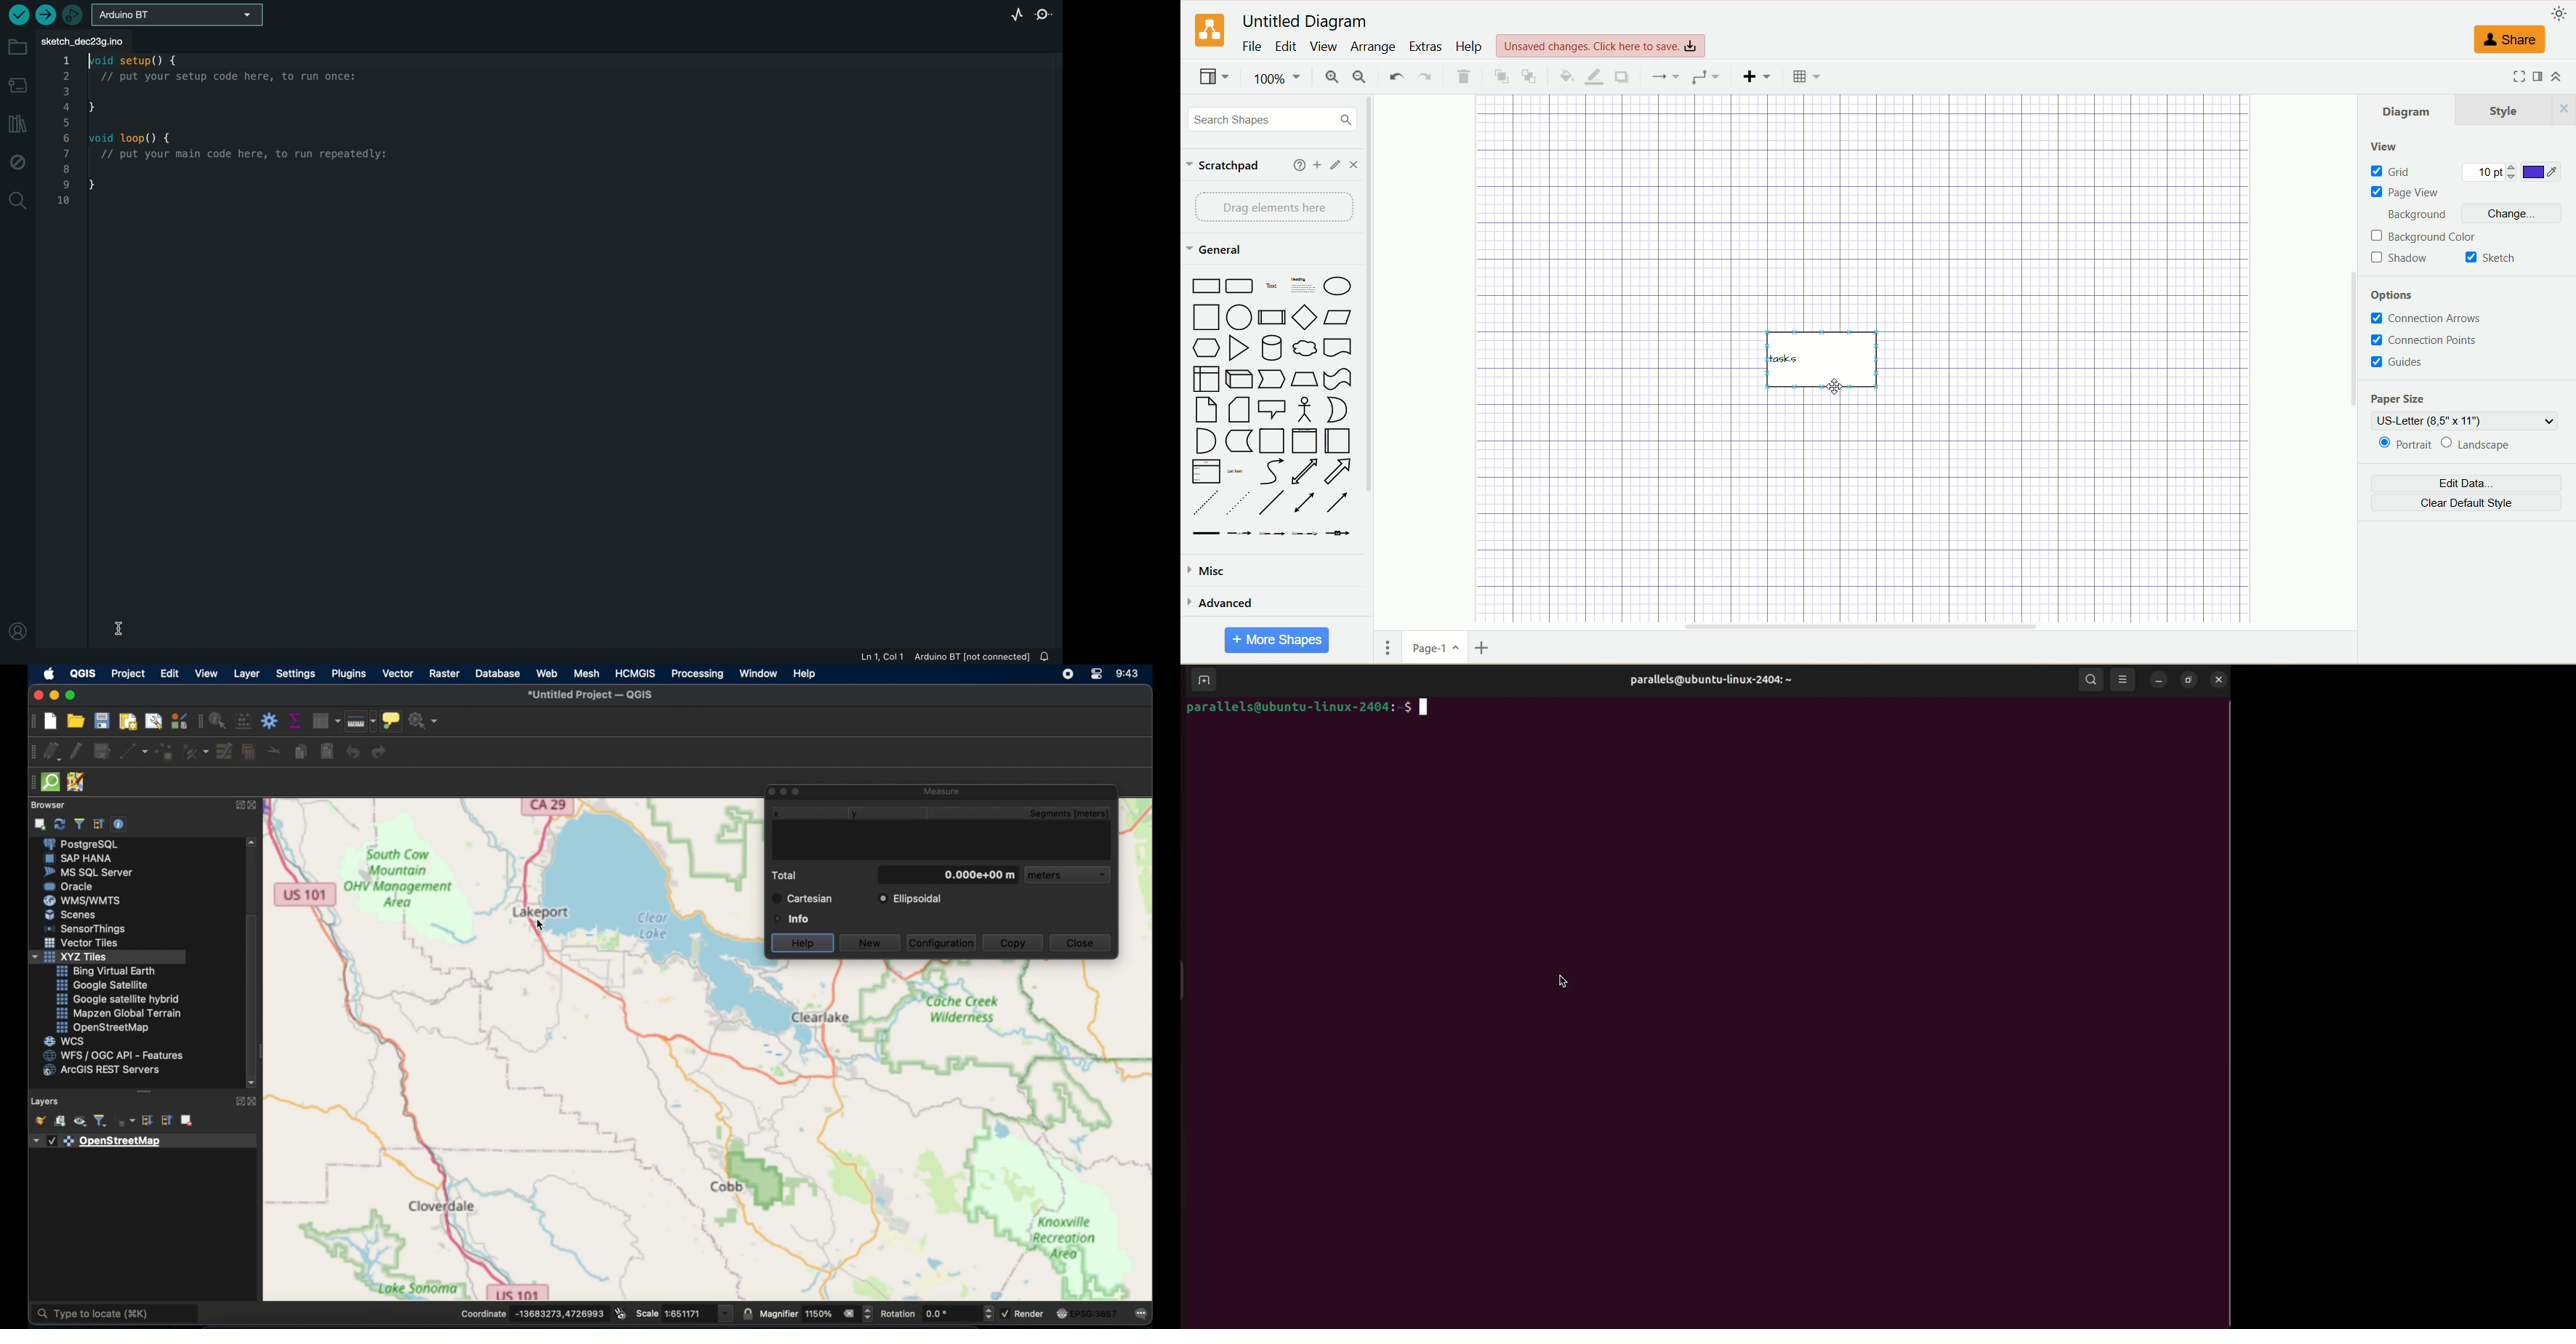 The image size is (2576, 1344). What do you see at coordinates (533, 1312) in the screenshot?
I see `coordinate` at bounding box center [533, 1312].